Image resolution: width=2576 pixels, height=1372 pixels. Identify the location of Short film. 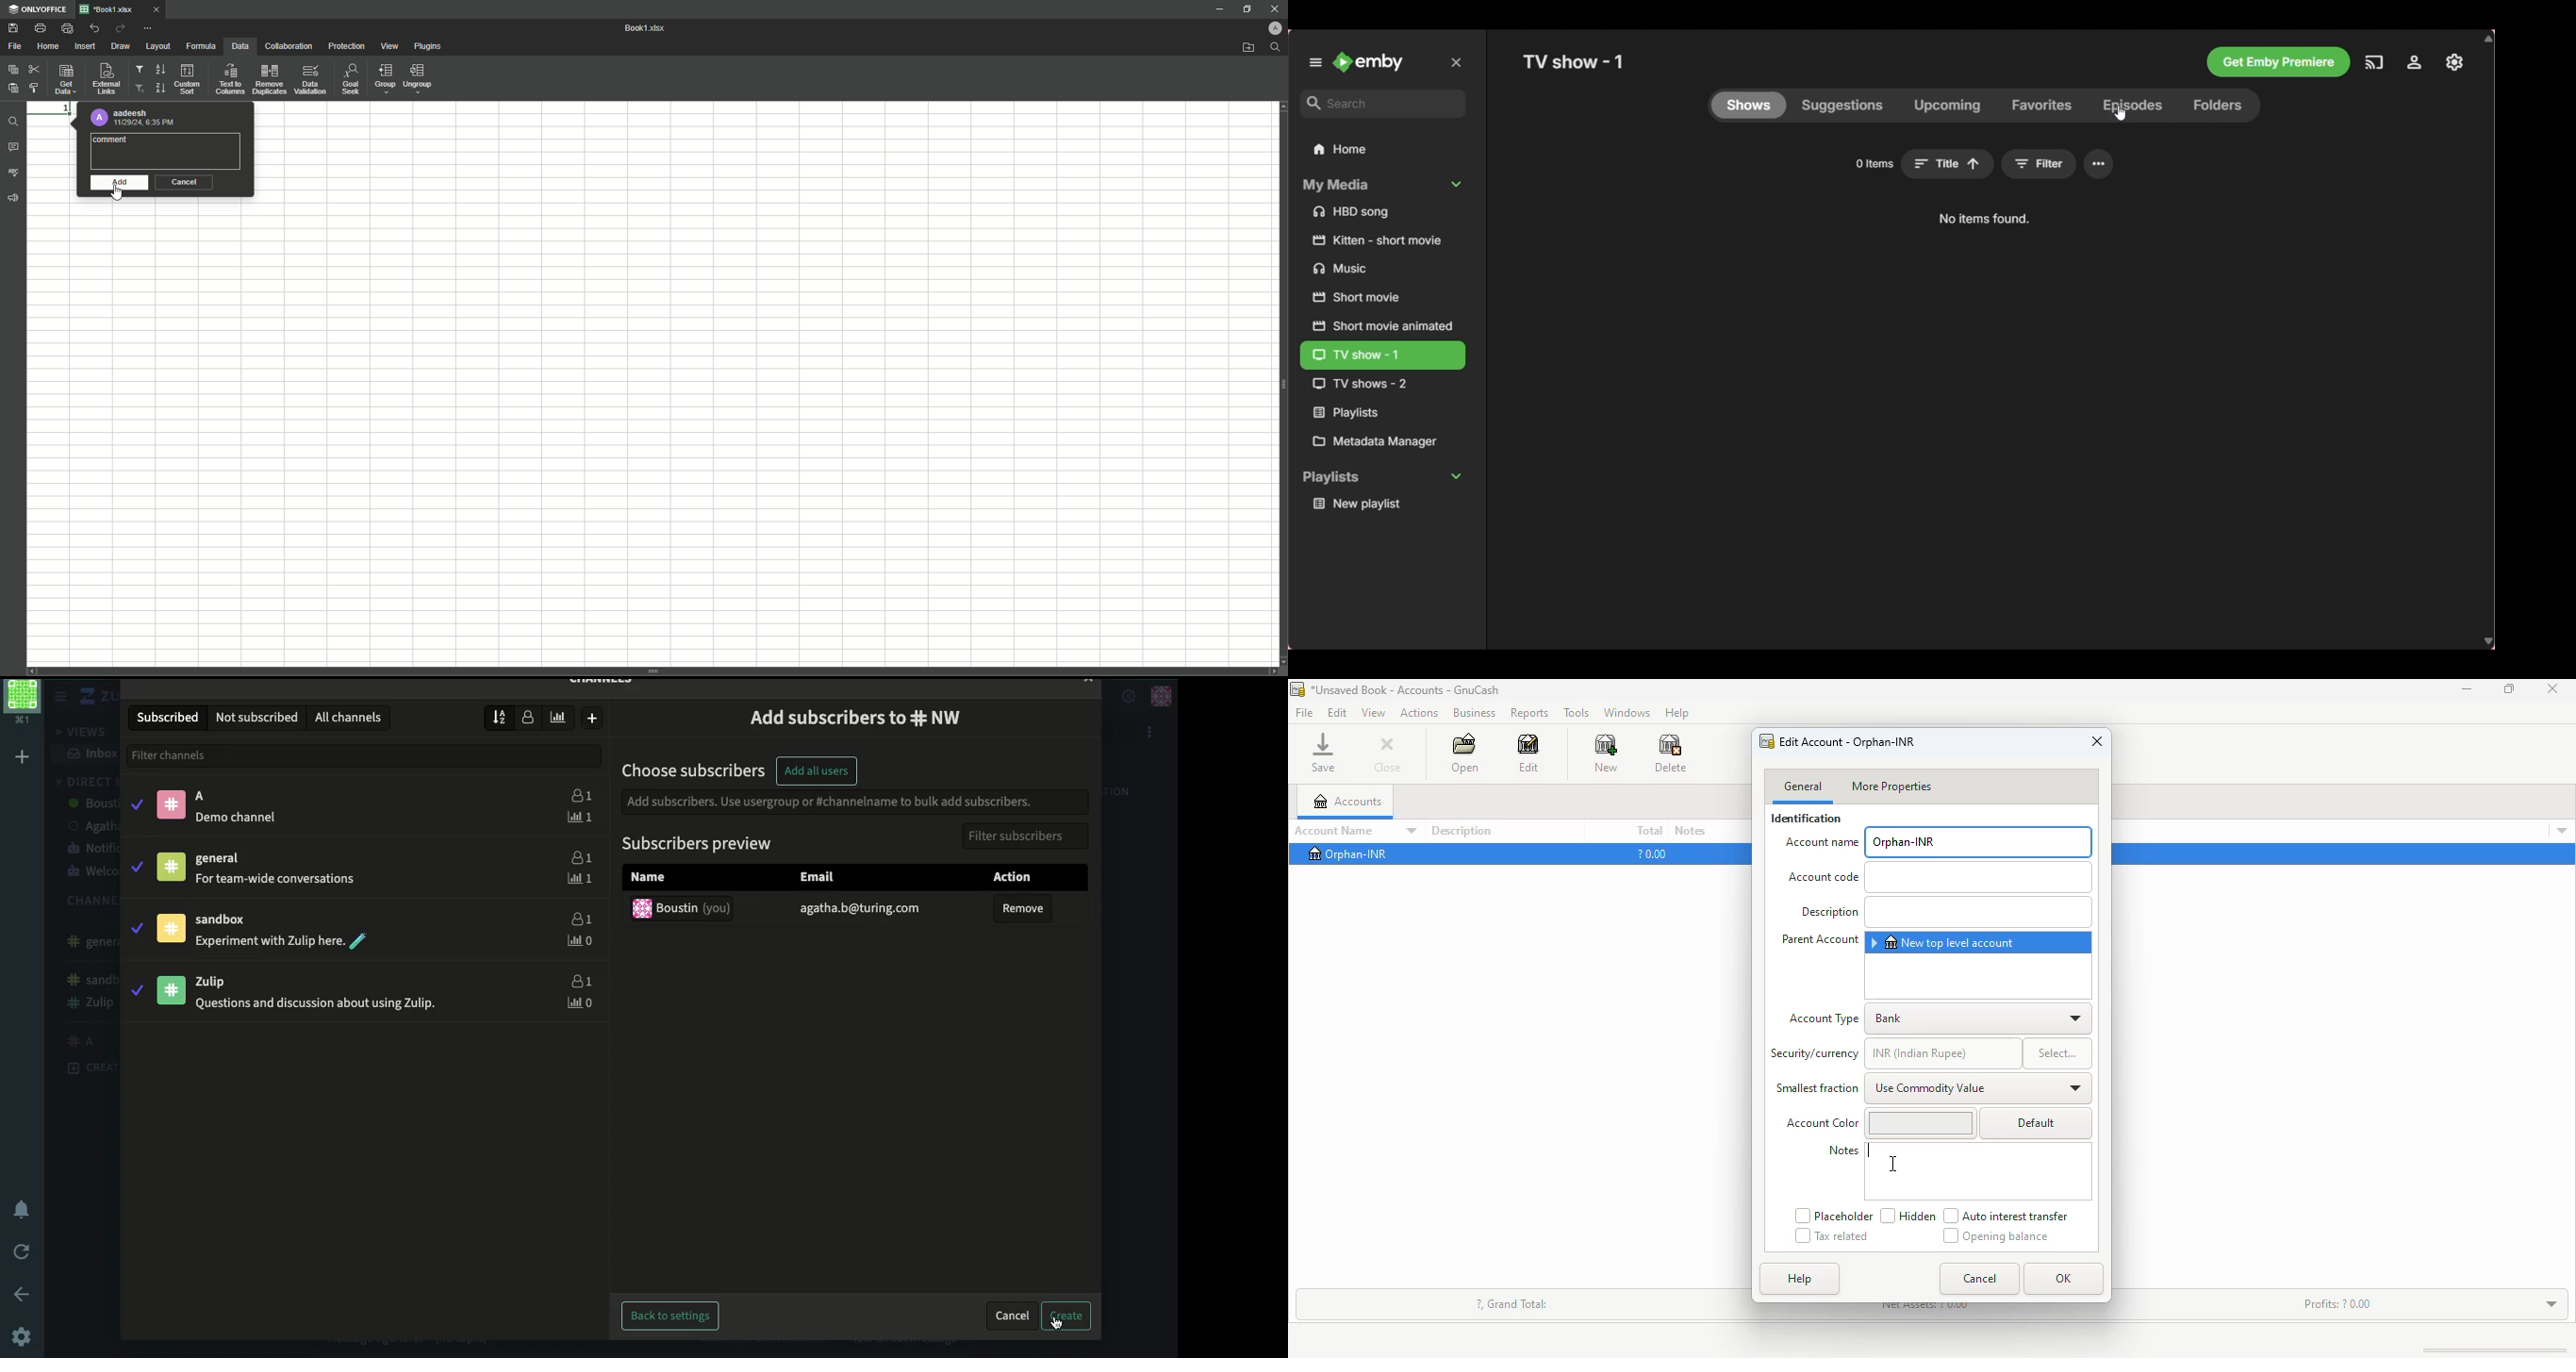
(1383, 240).